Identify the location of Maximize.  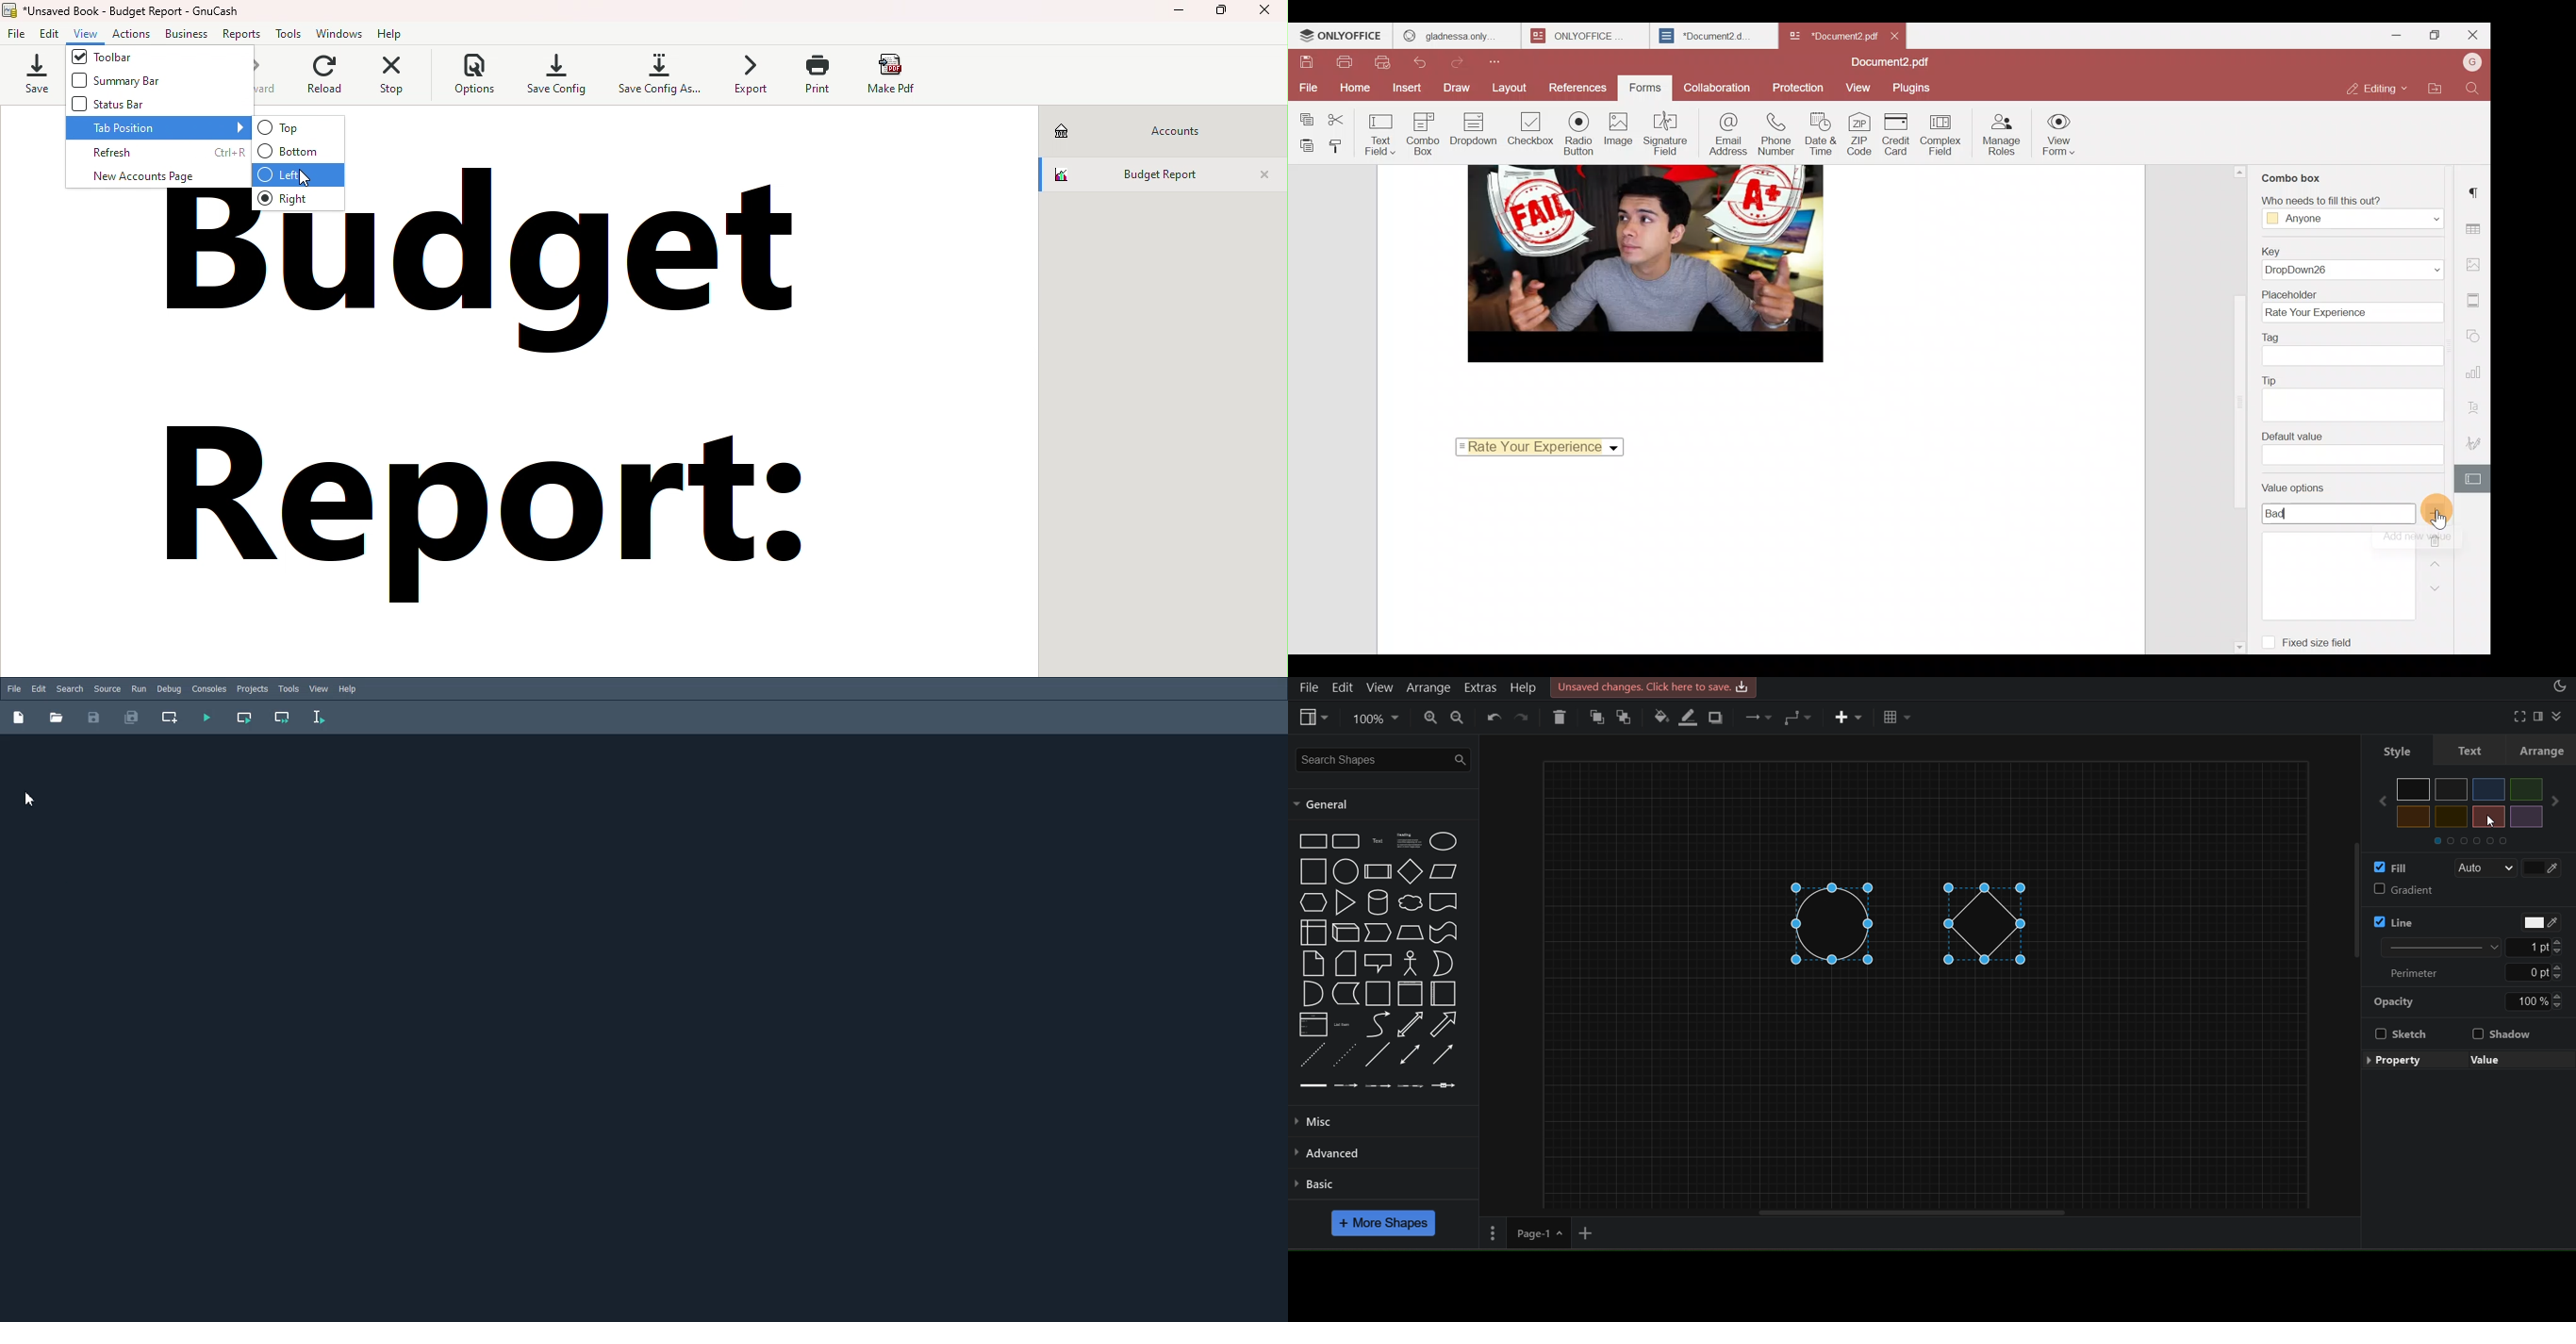
(2431, 36).